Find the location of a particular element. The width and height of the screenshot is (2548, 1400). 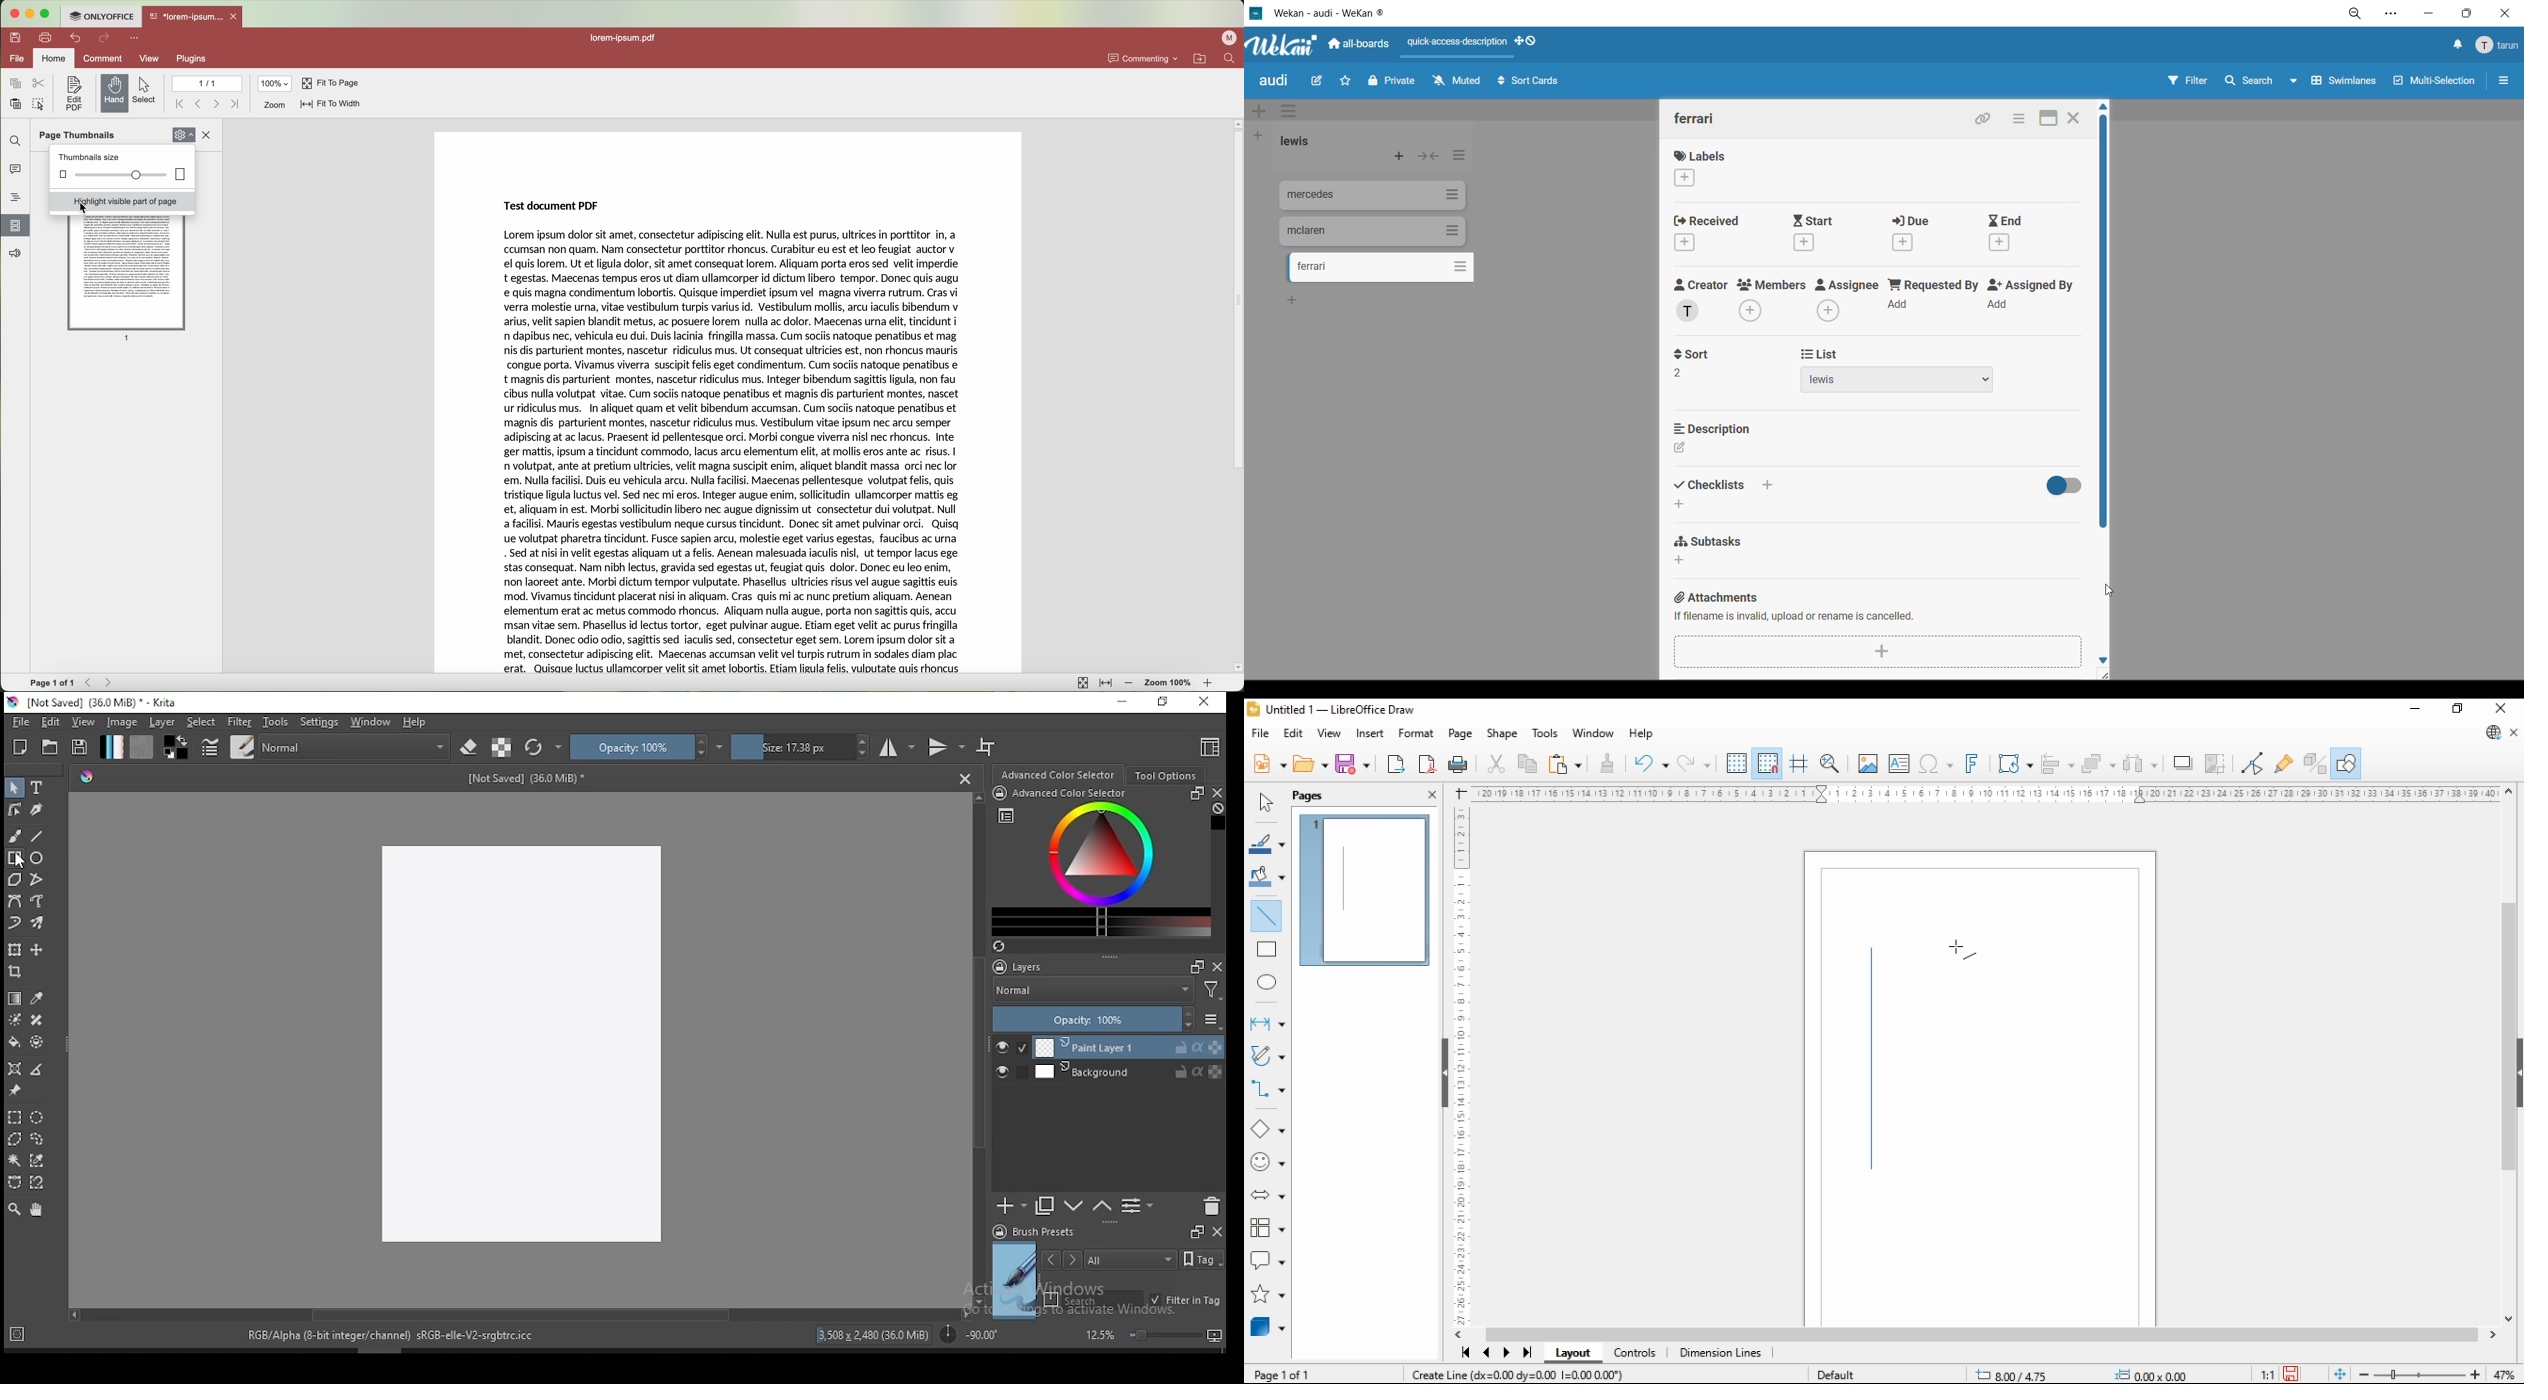

zoom out is located at coordinates (1130, 684).